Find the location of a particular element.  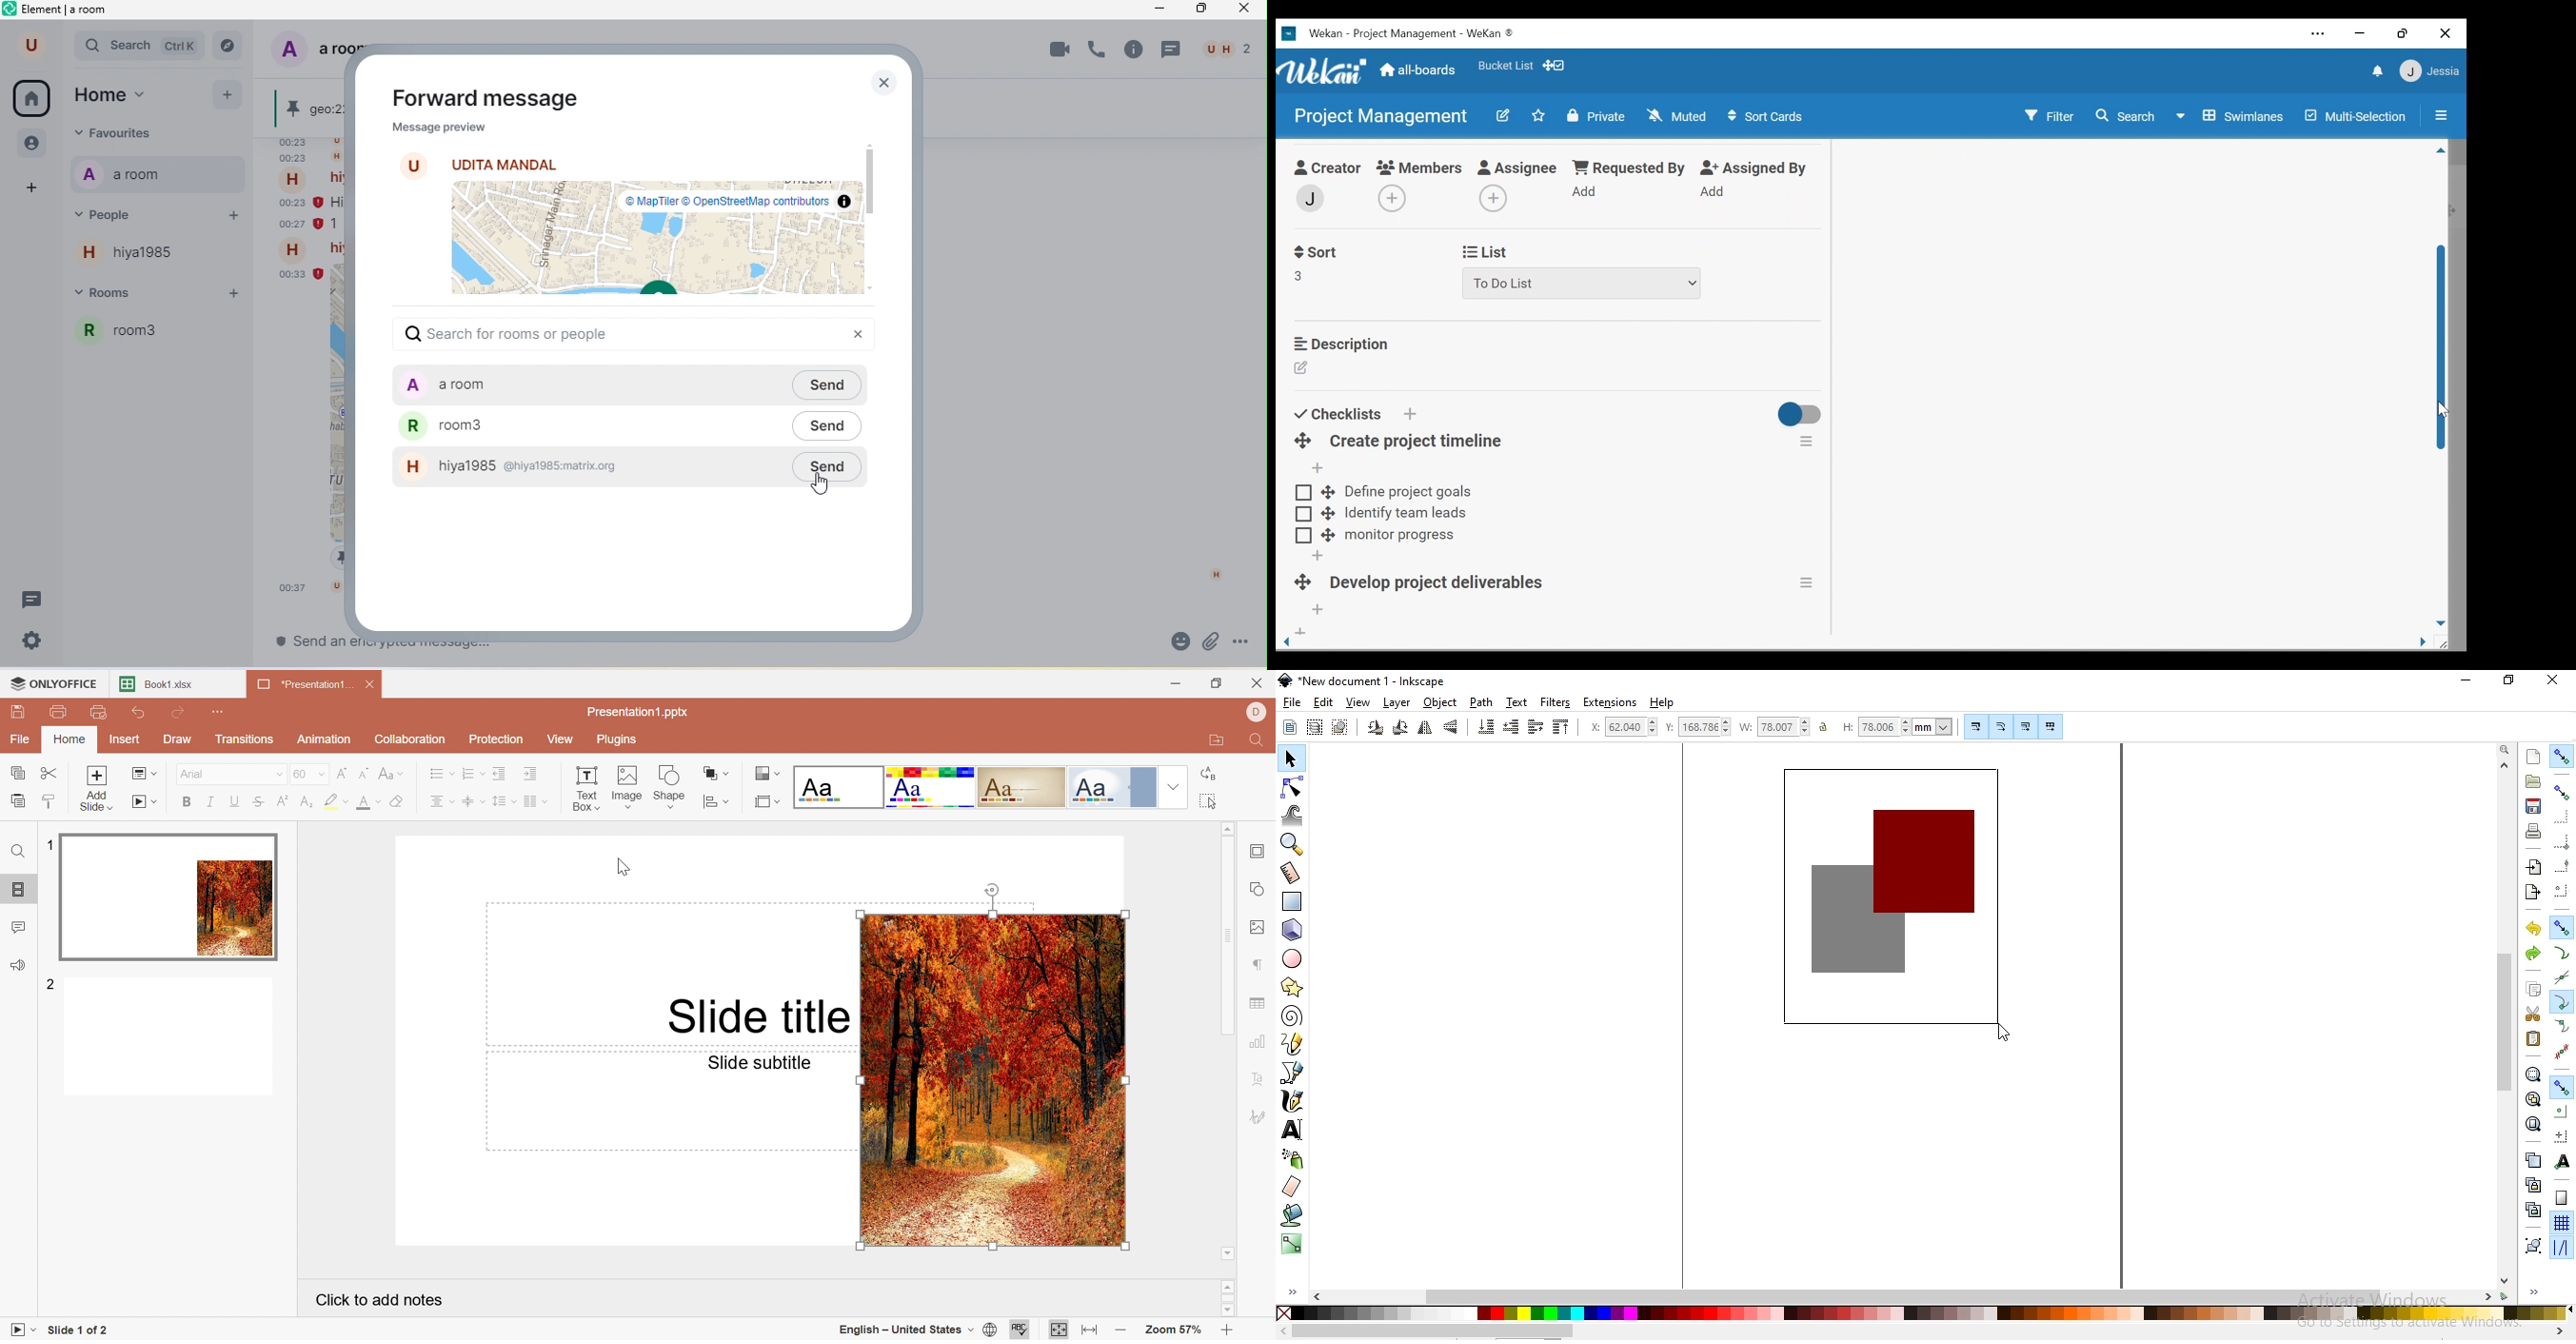

zoom in or out is located at coordinates (1290, 844).